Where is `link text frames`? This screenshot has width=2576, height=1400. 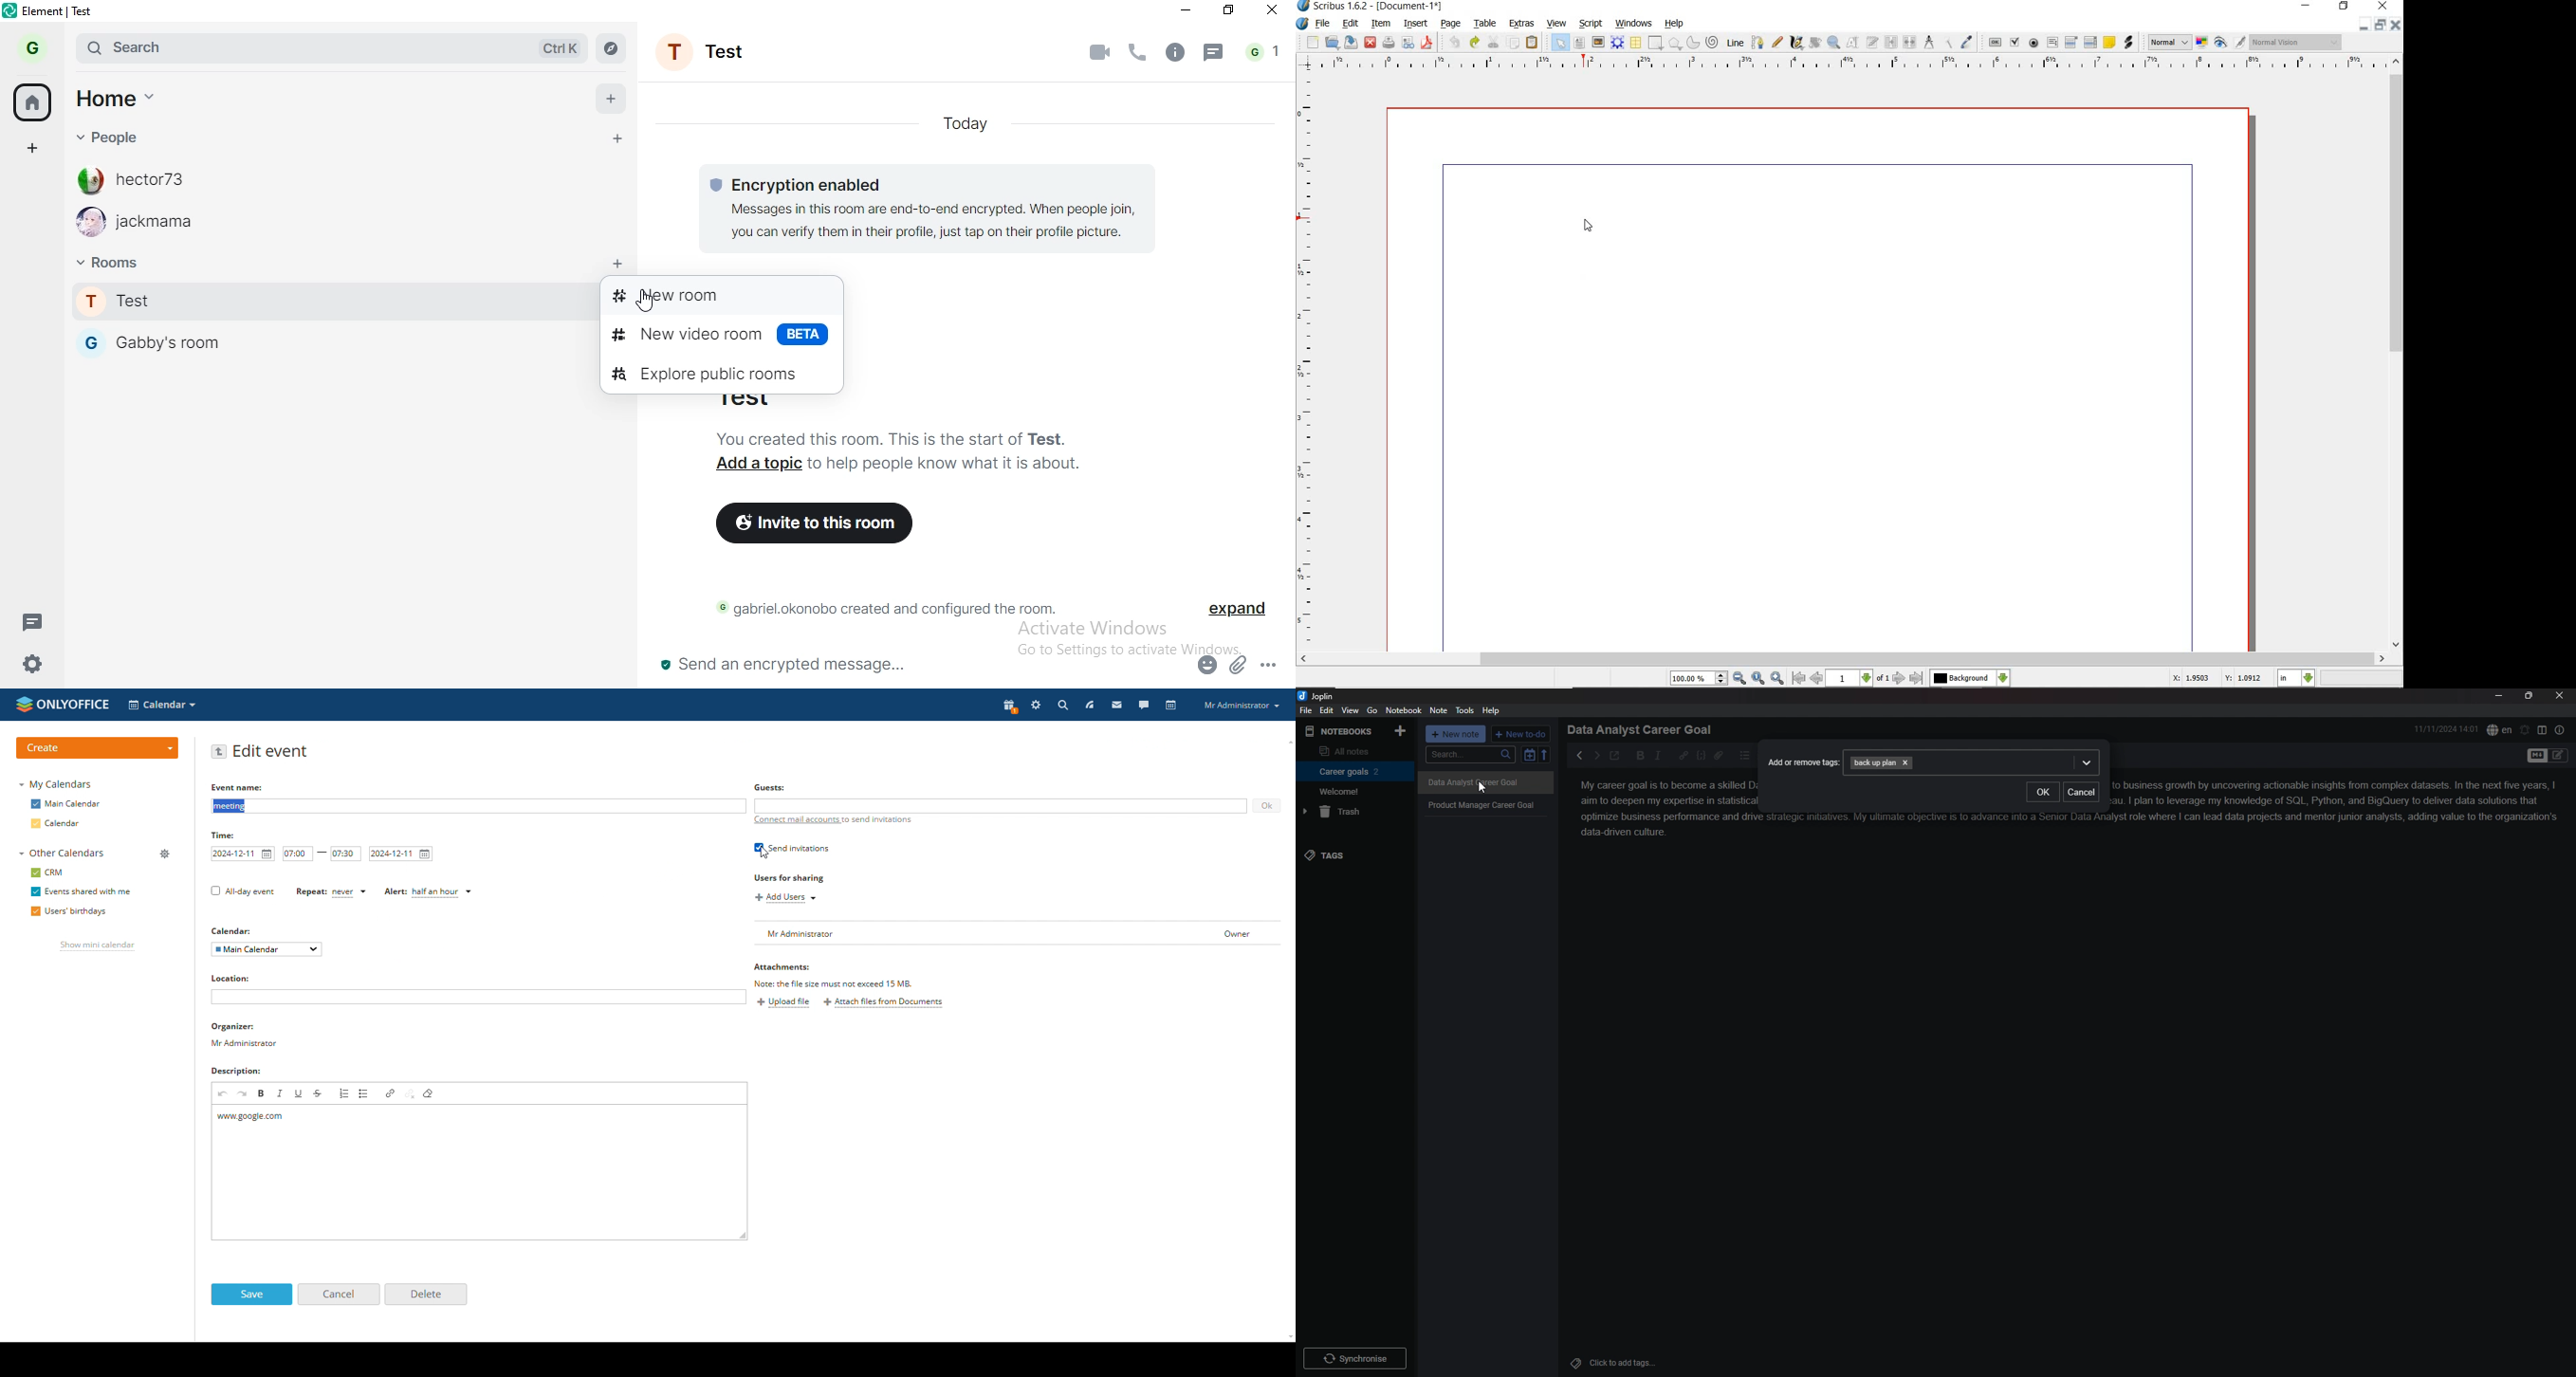
link text frames is located at coordinates (1892, 42).